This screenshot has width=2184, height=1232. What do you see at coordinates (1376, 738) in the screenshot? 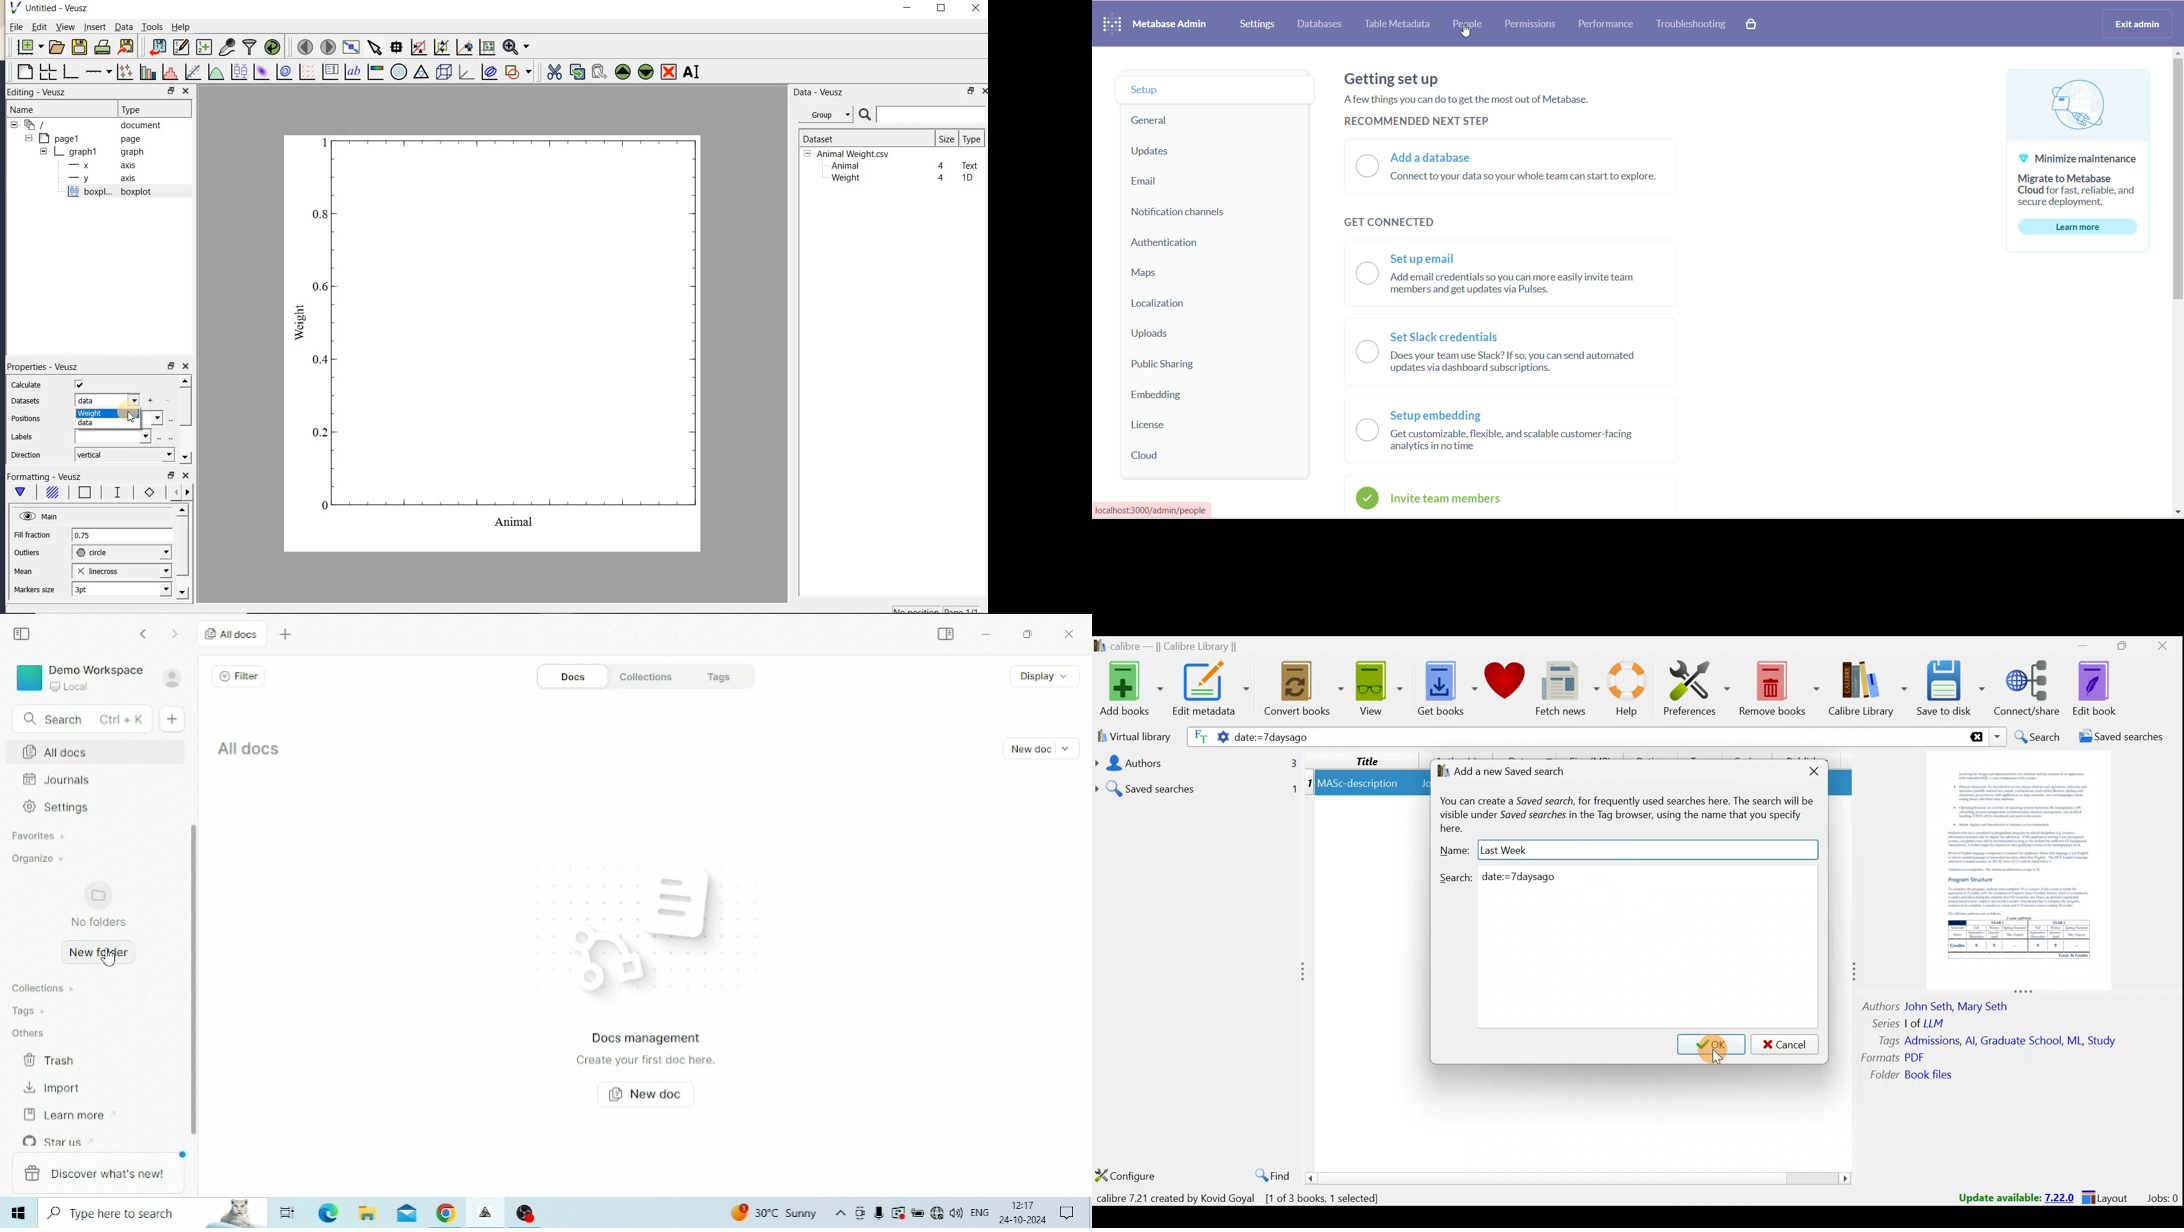
I see `date:=7daysago` at bounding box center [1376, 738].